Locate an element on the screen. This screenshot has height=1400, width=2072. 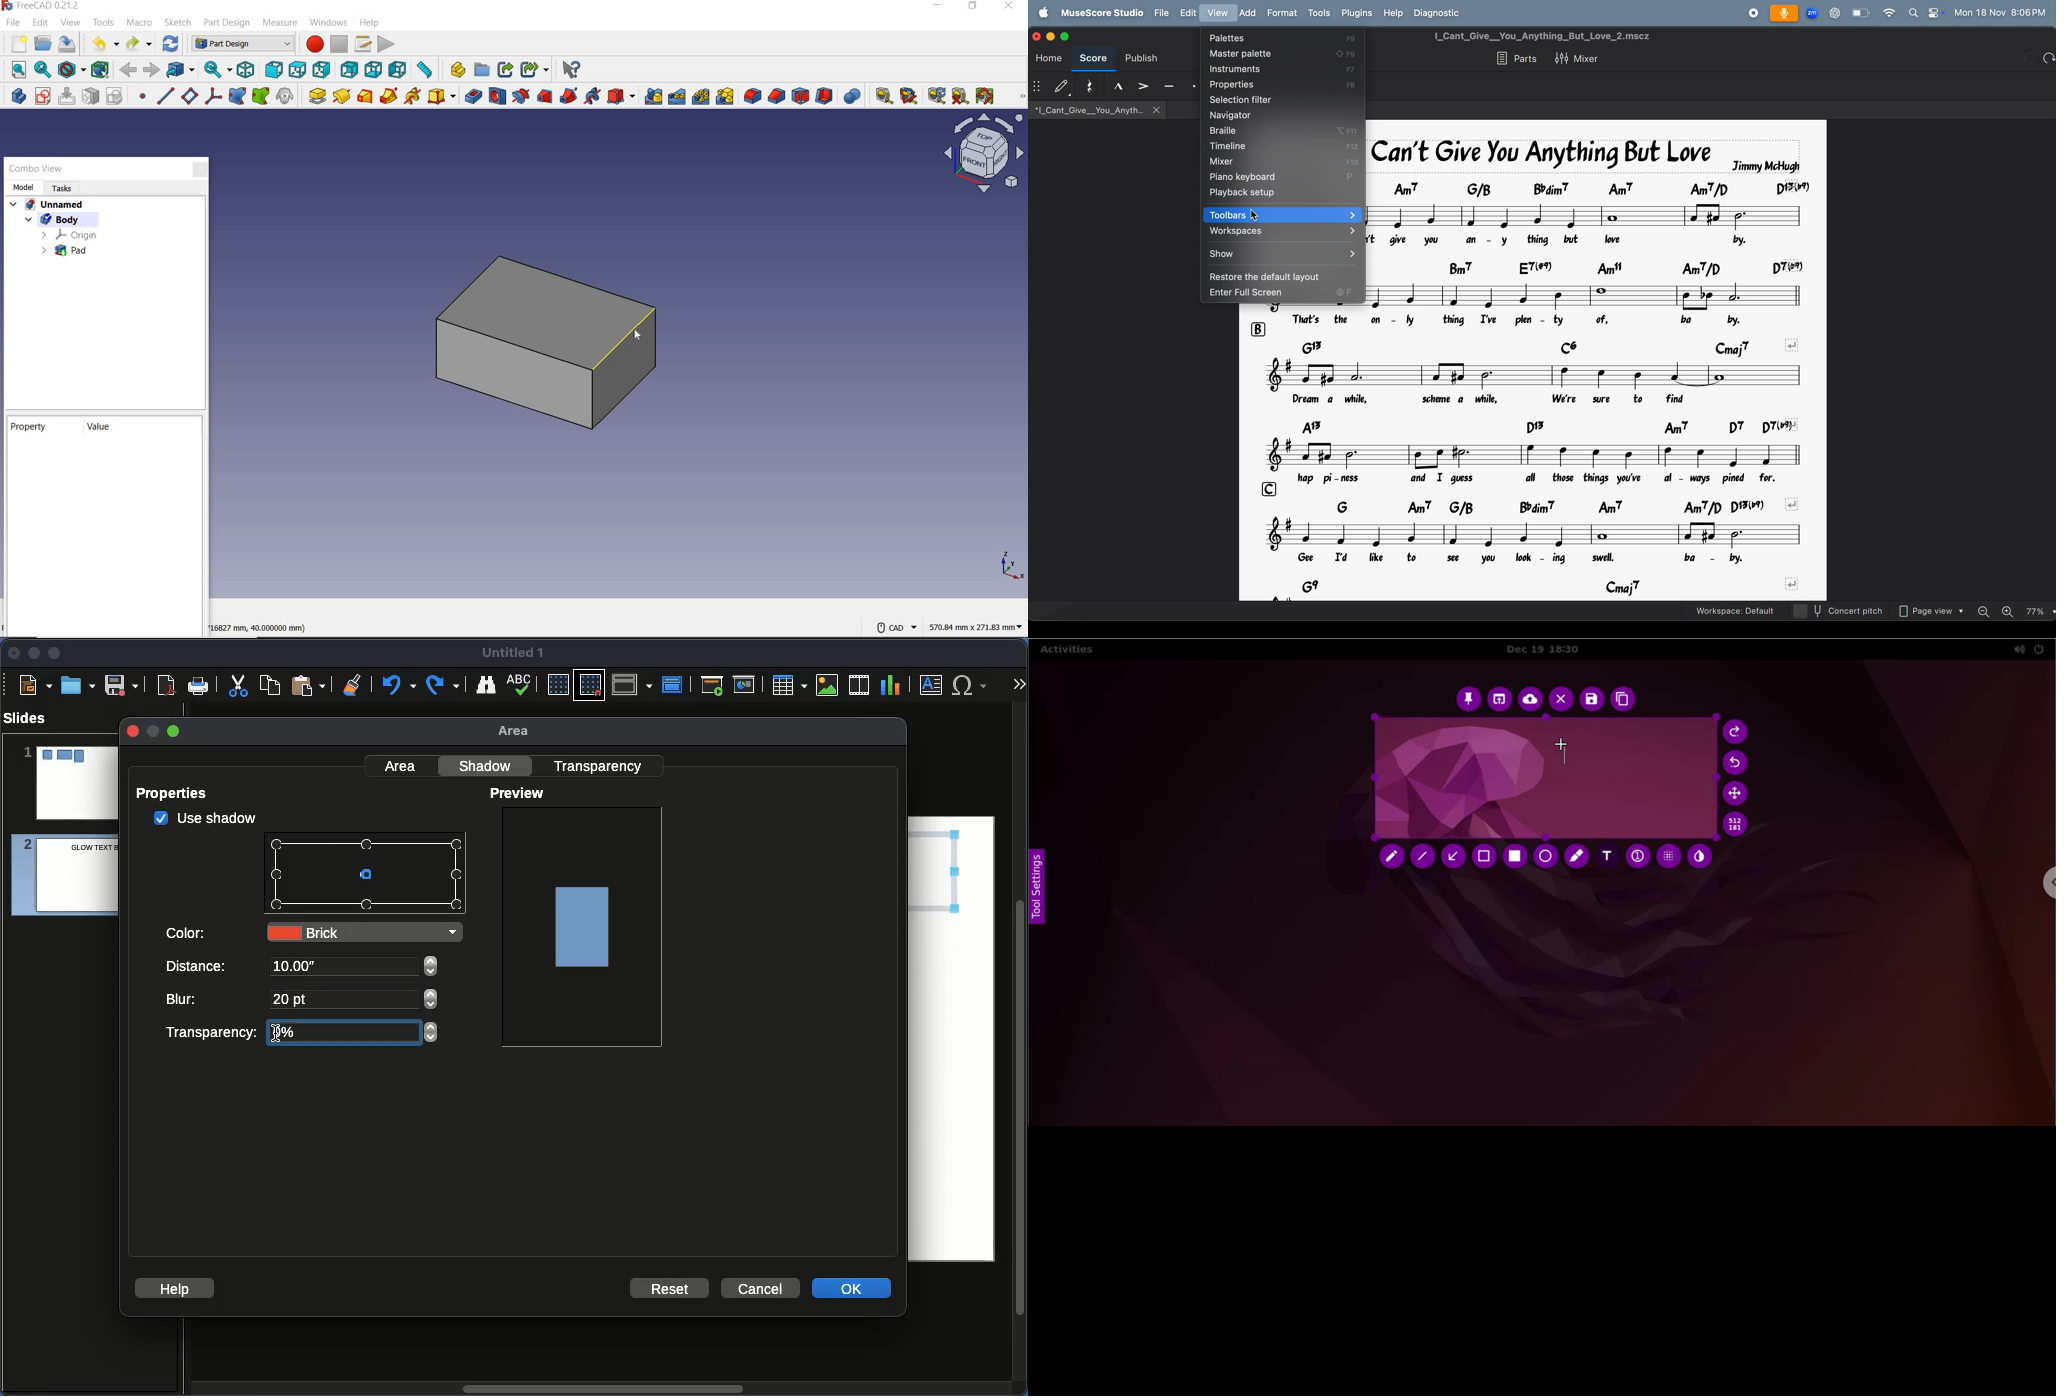
Image is located at coordinates (584, 925).